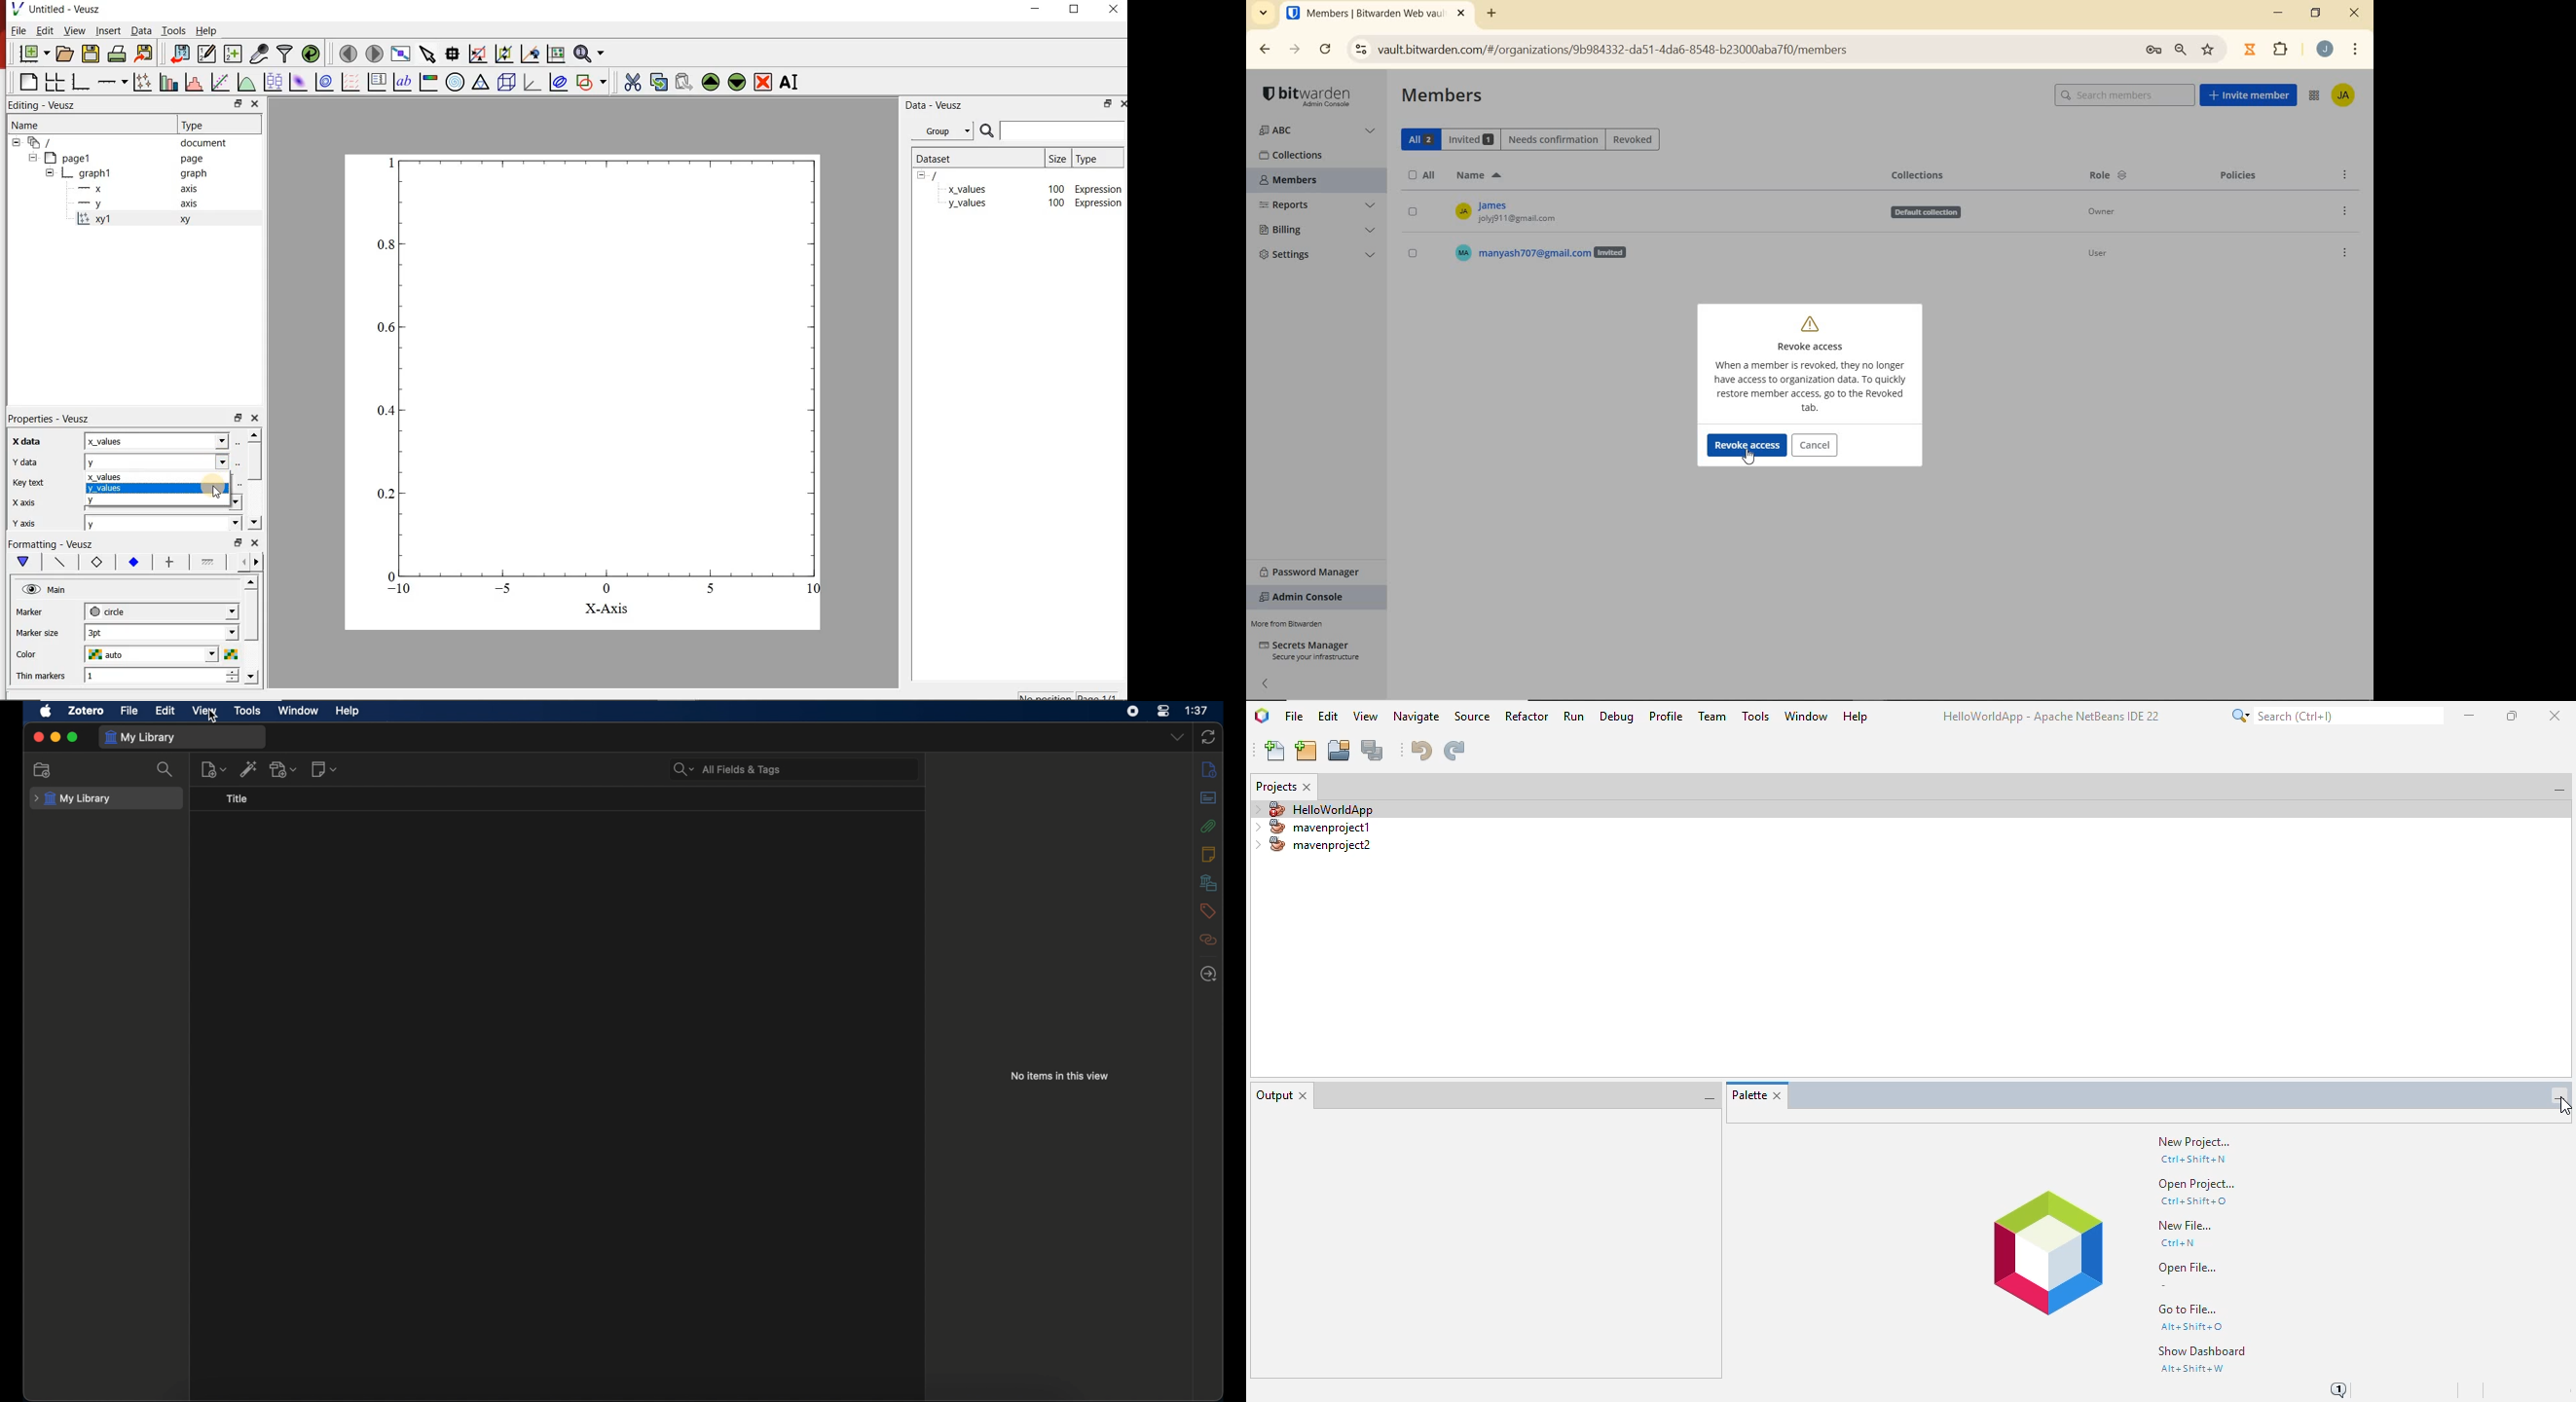  I want to click on Defauit collection, so click(1920, 214).